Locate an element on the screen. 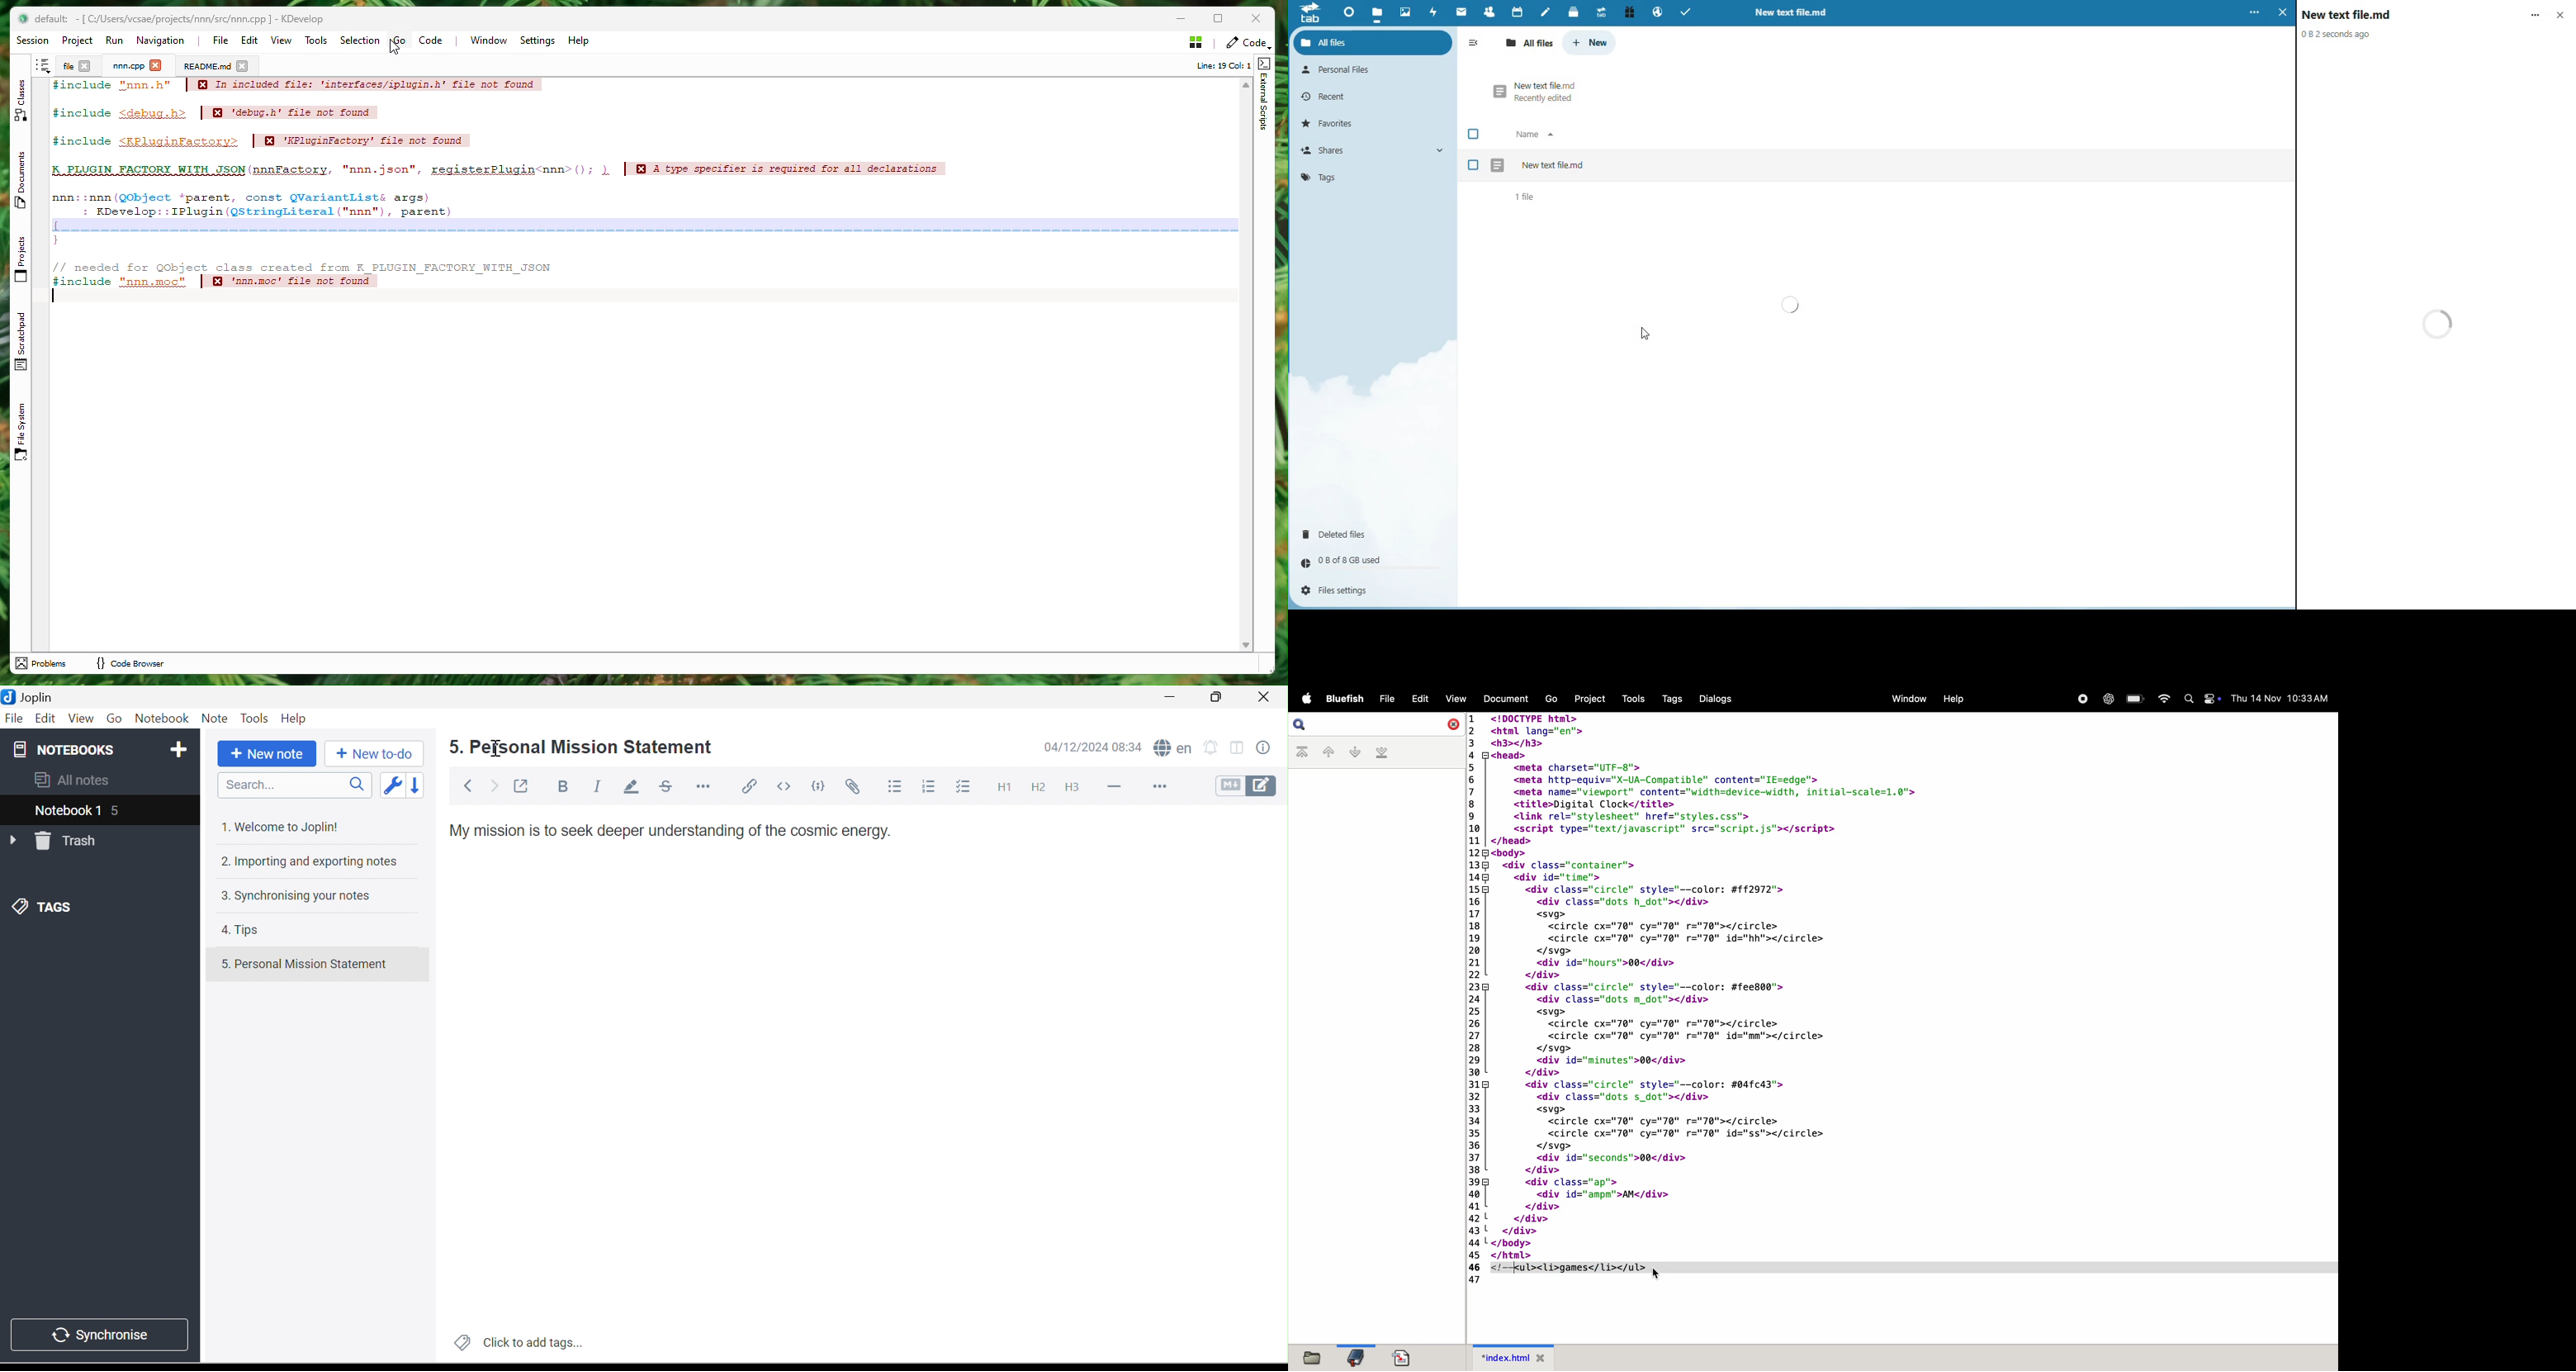 The height and width of the screenshot is (1372, 2576). Close is located at coordinates (1269, 699).